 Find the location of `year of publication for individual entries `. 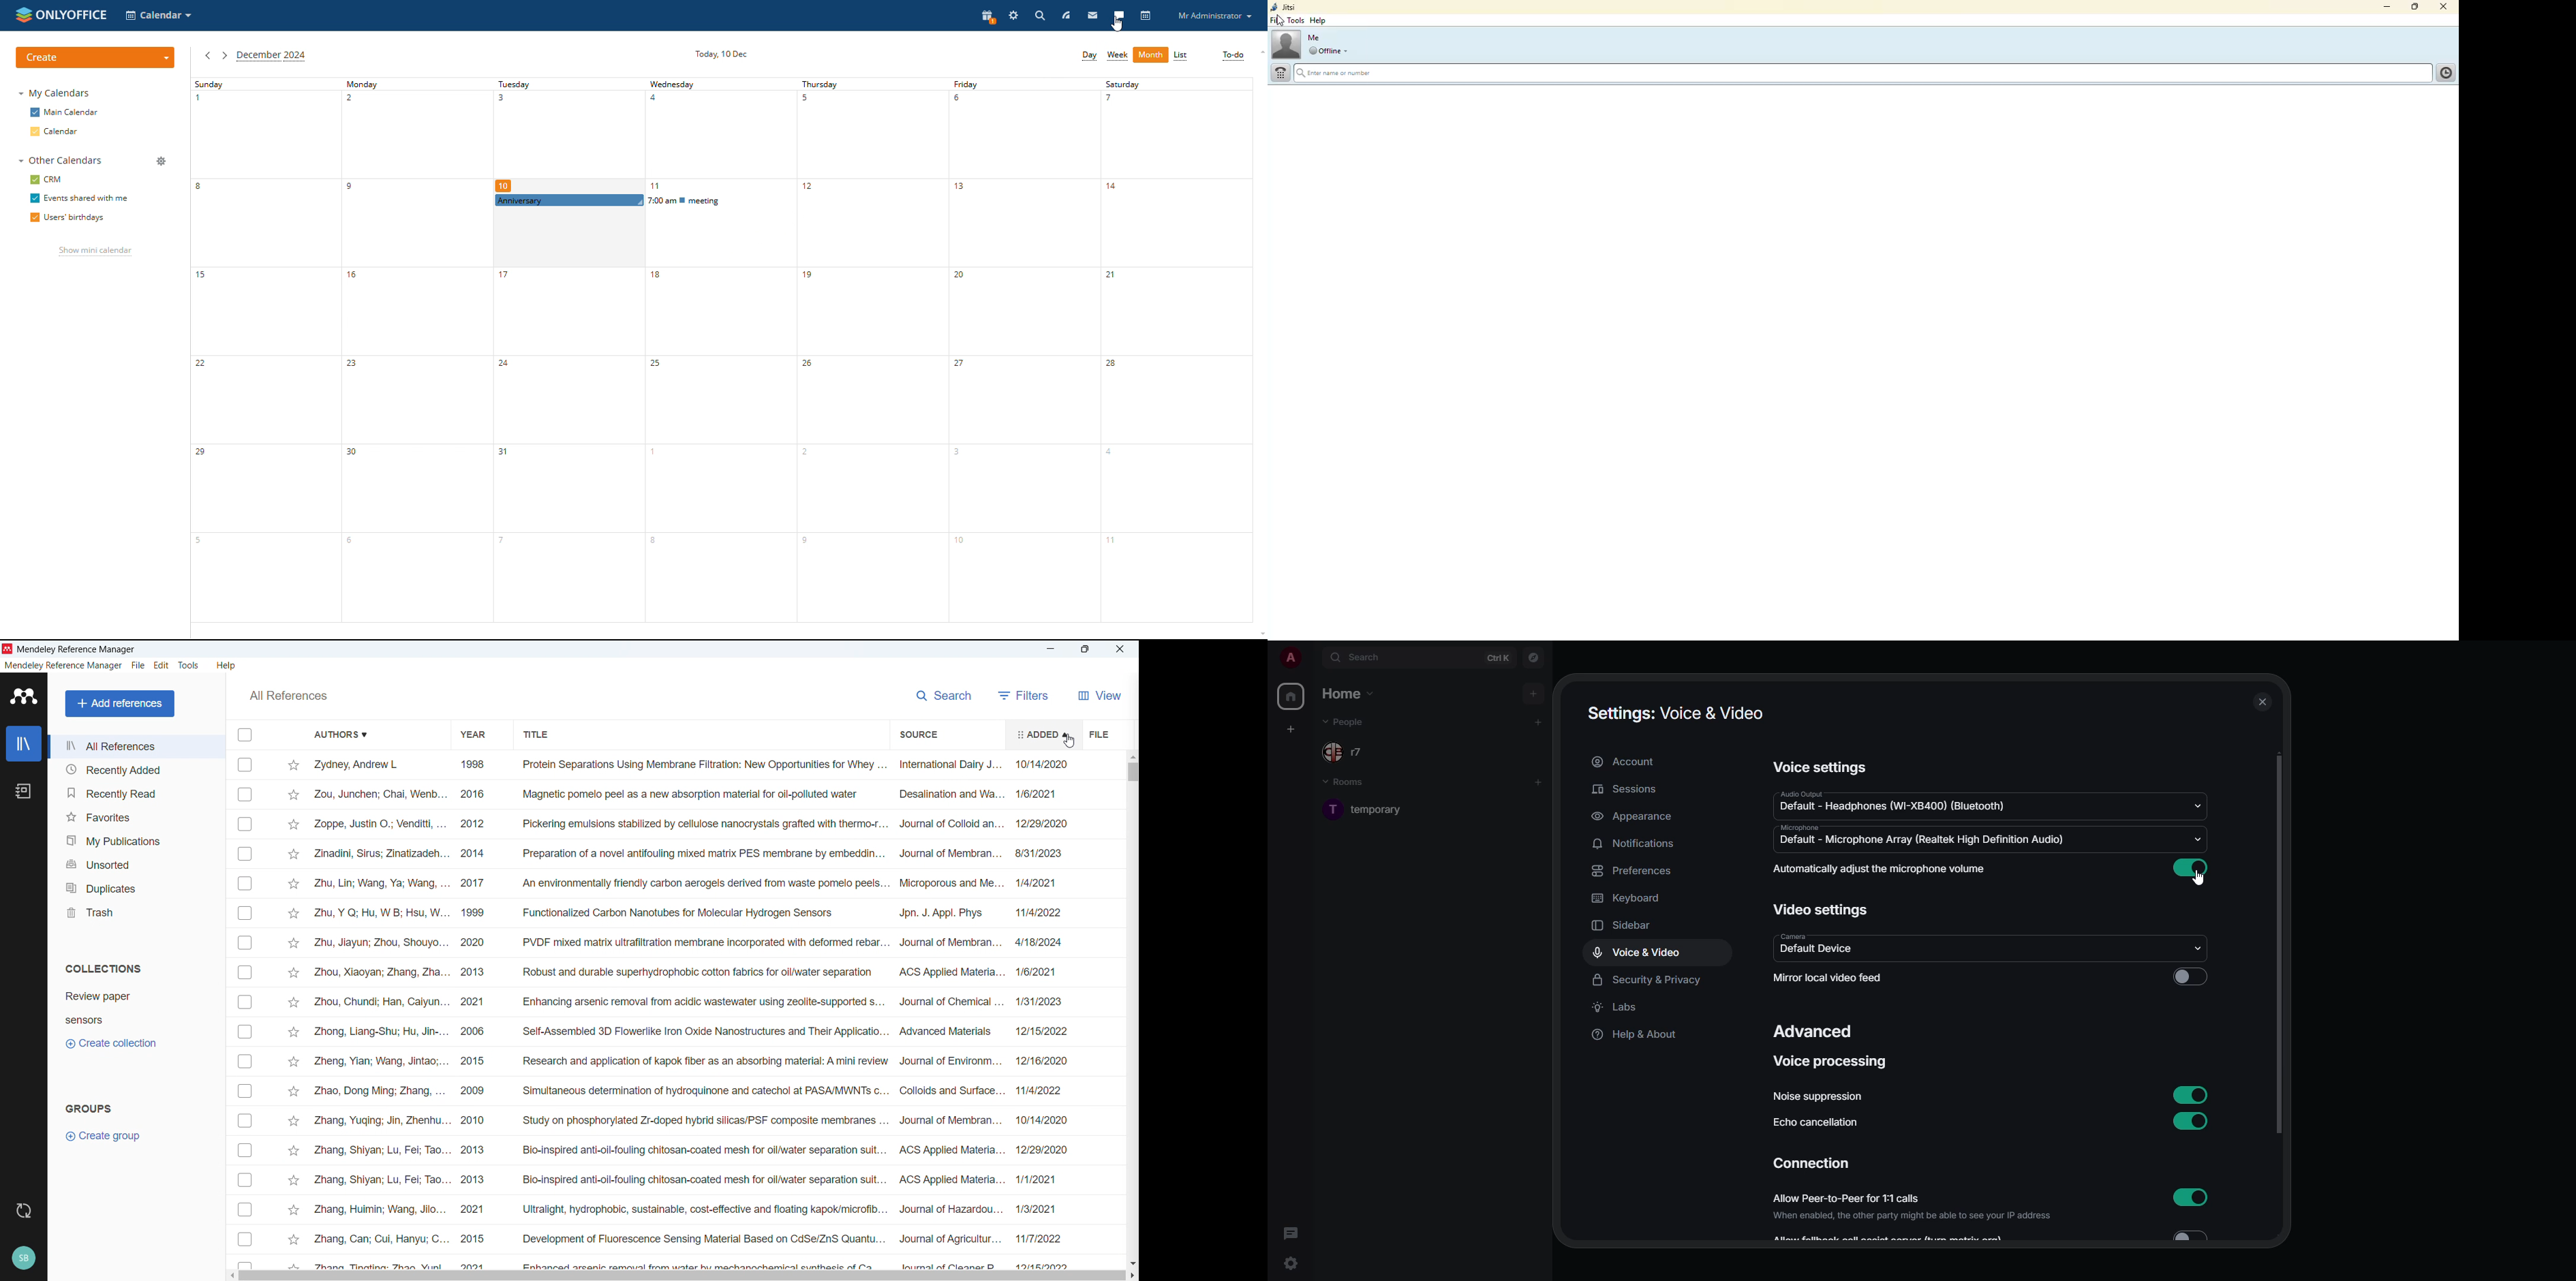

year of publication for individual entries  is located at coordinates (475, 1011).